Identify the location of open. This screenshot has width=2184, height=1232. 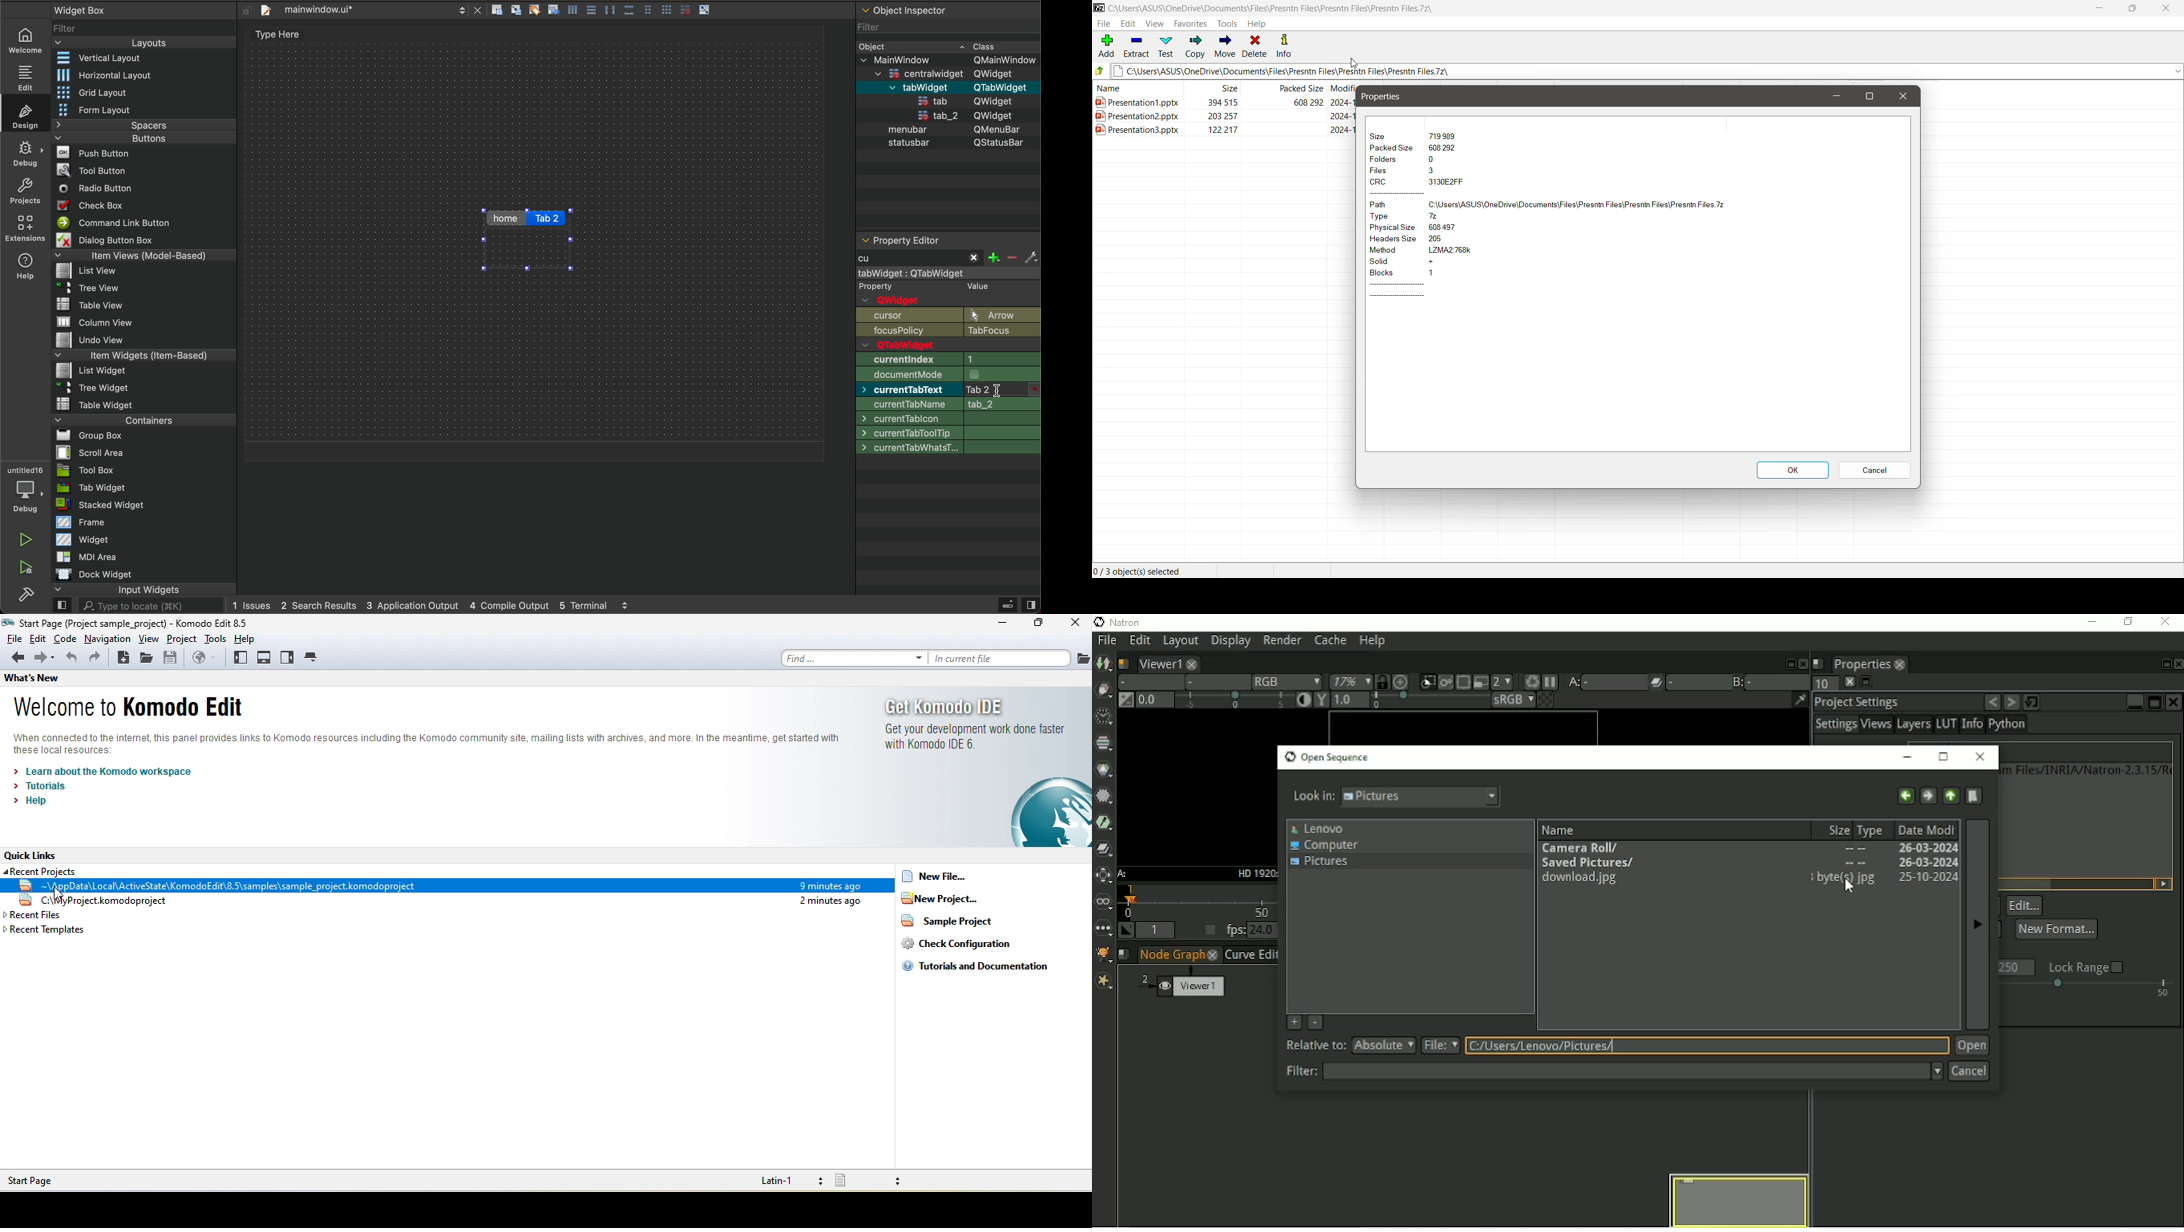
(147, 659).